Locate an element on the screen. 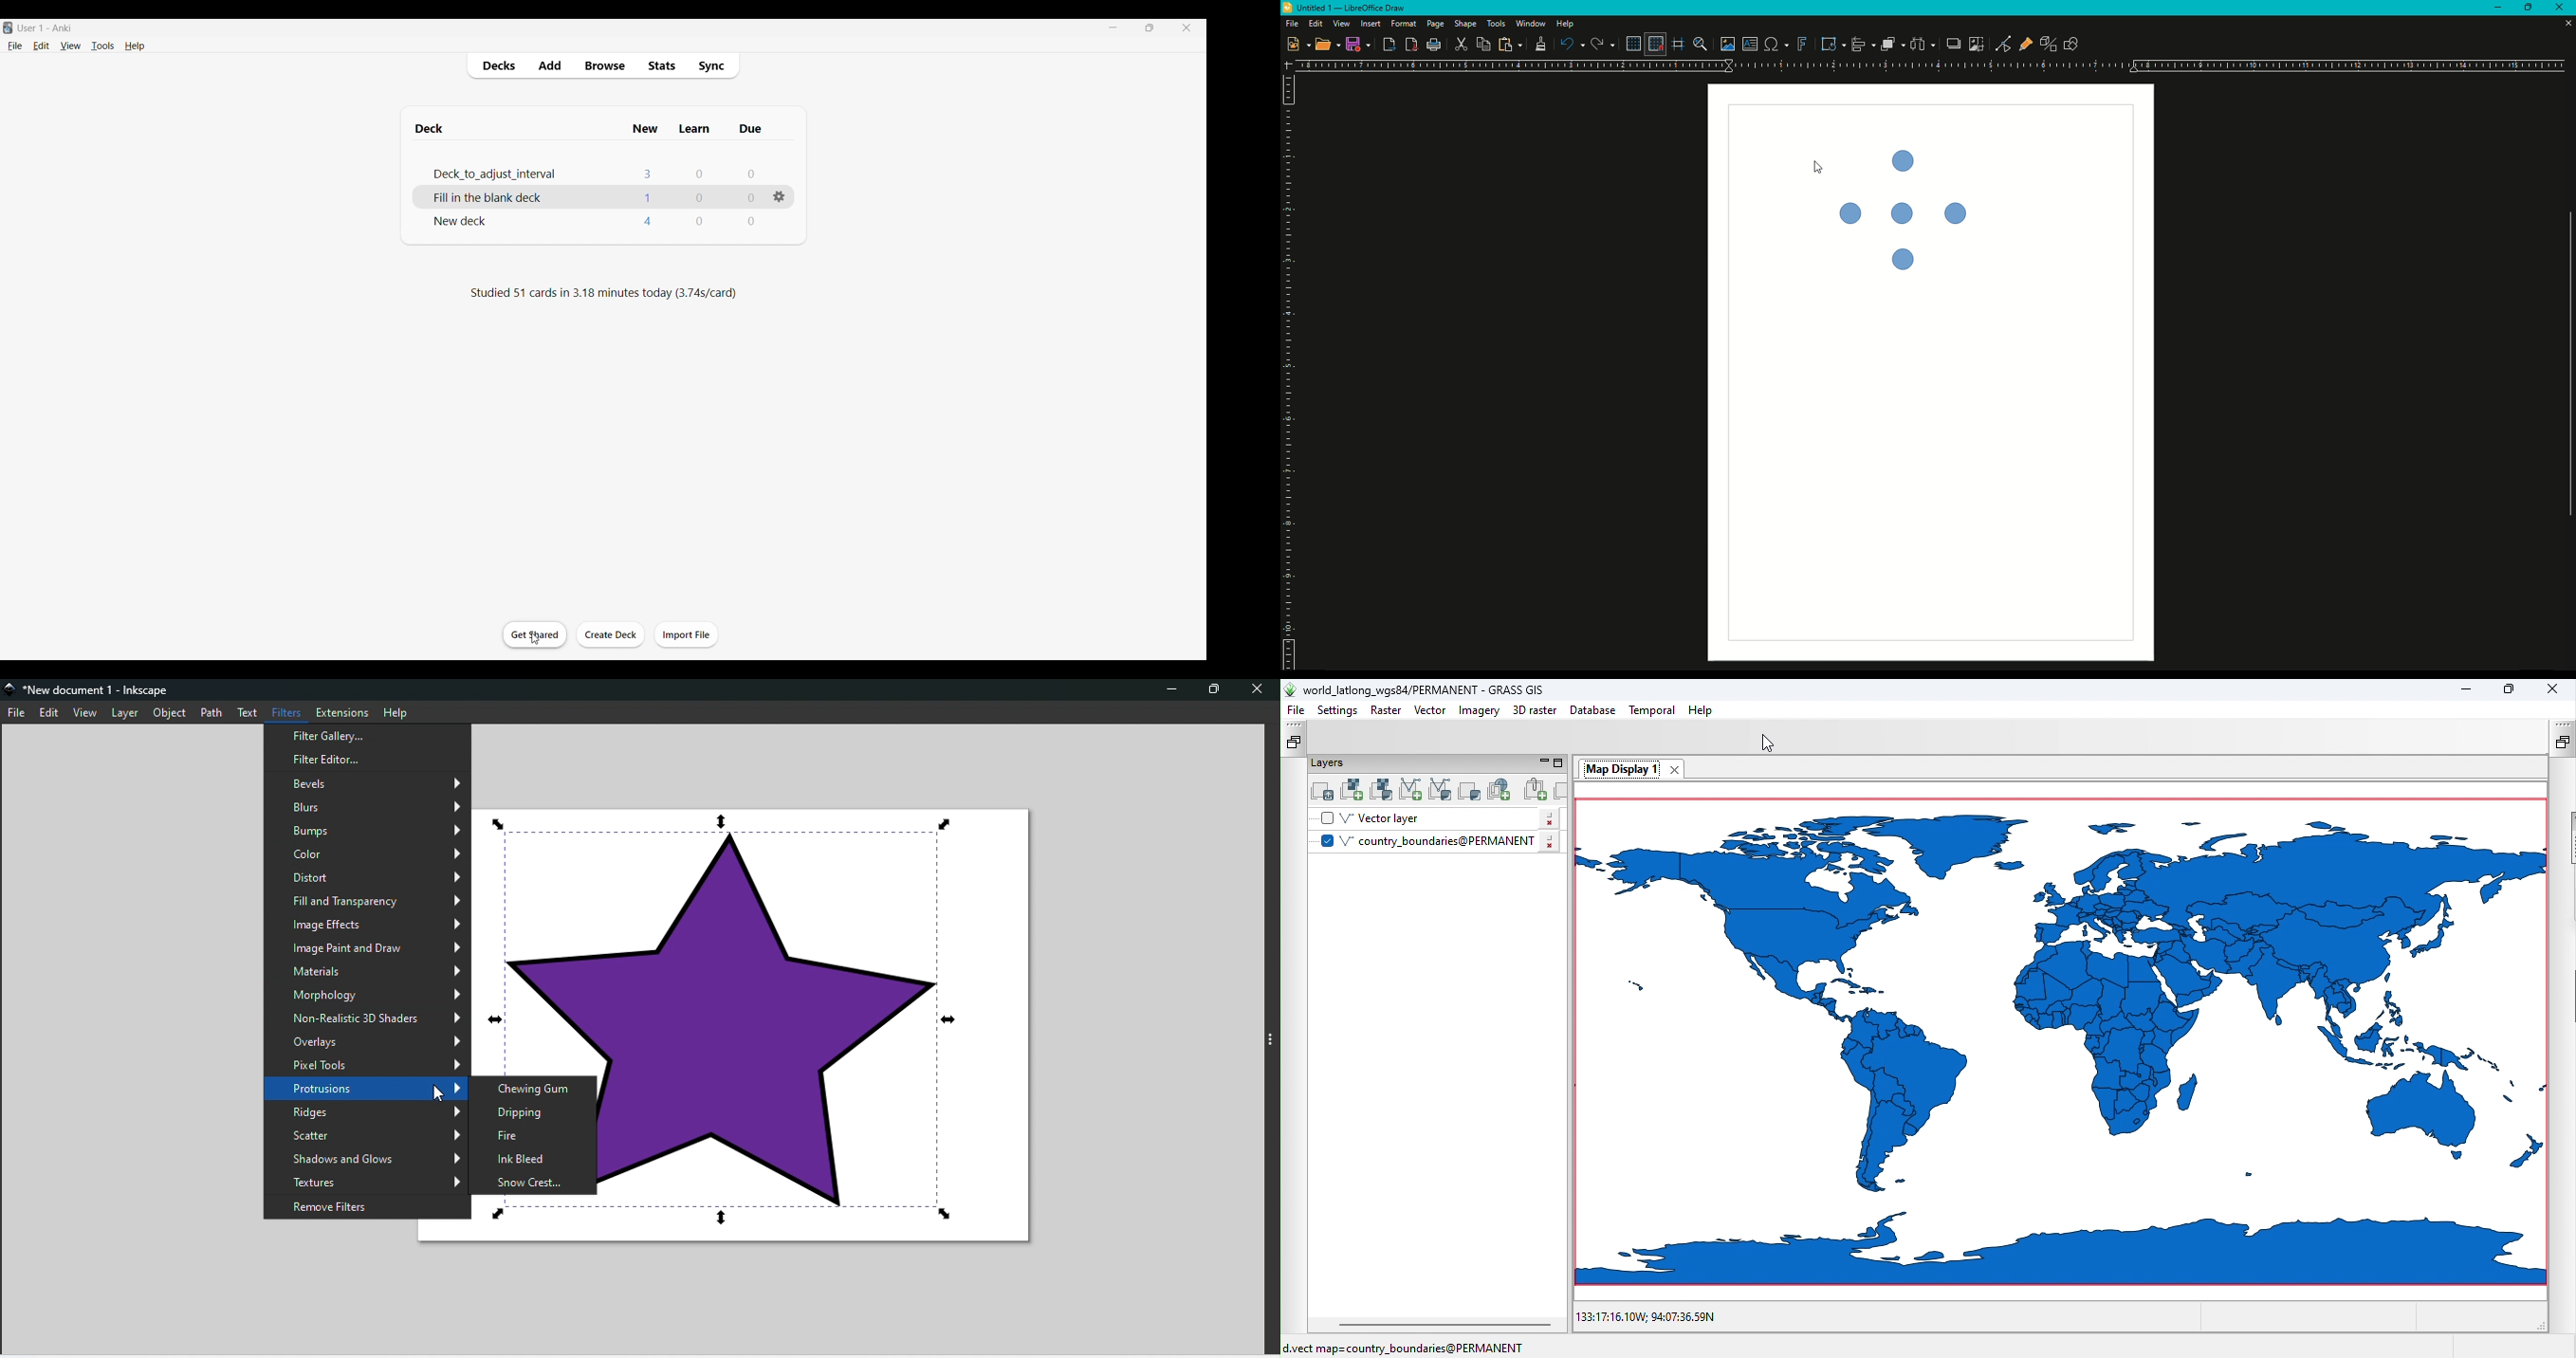  logo is located at coordinates (11, 692).